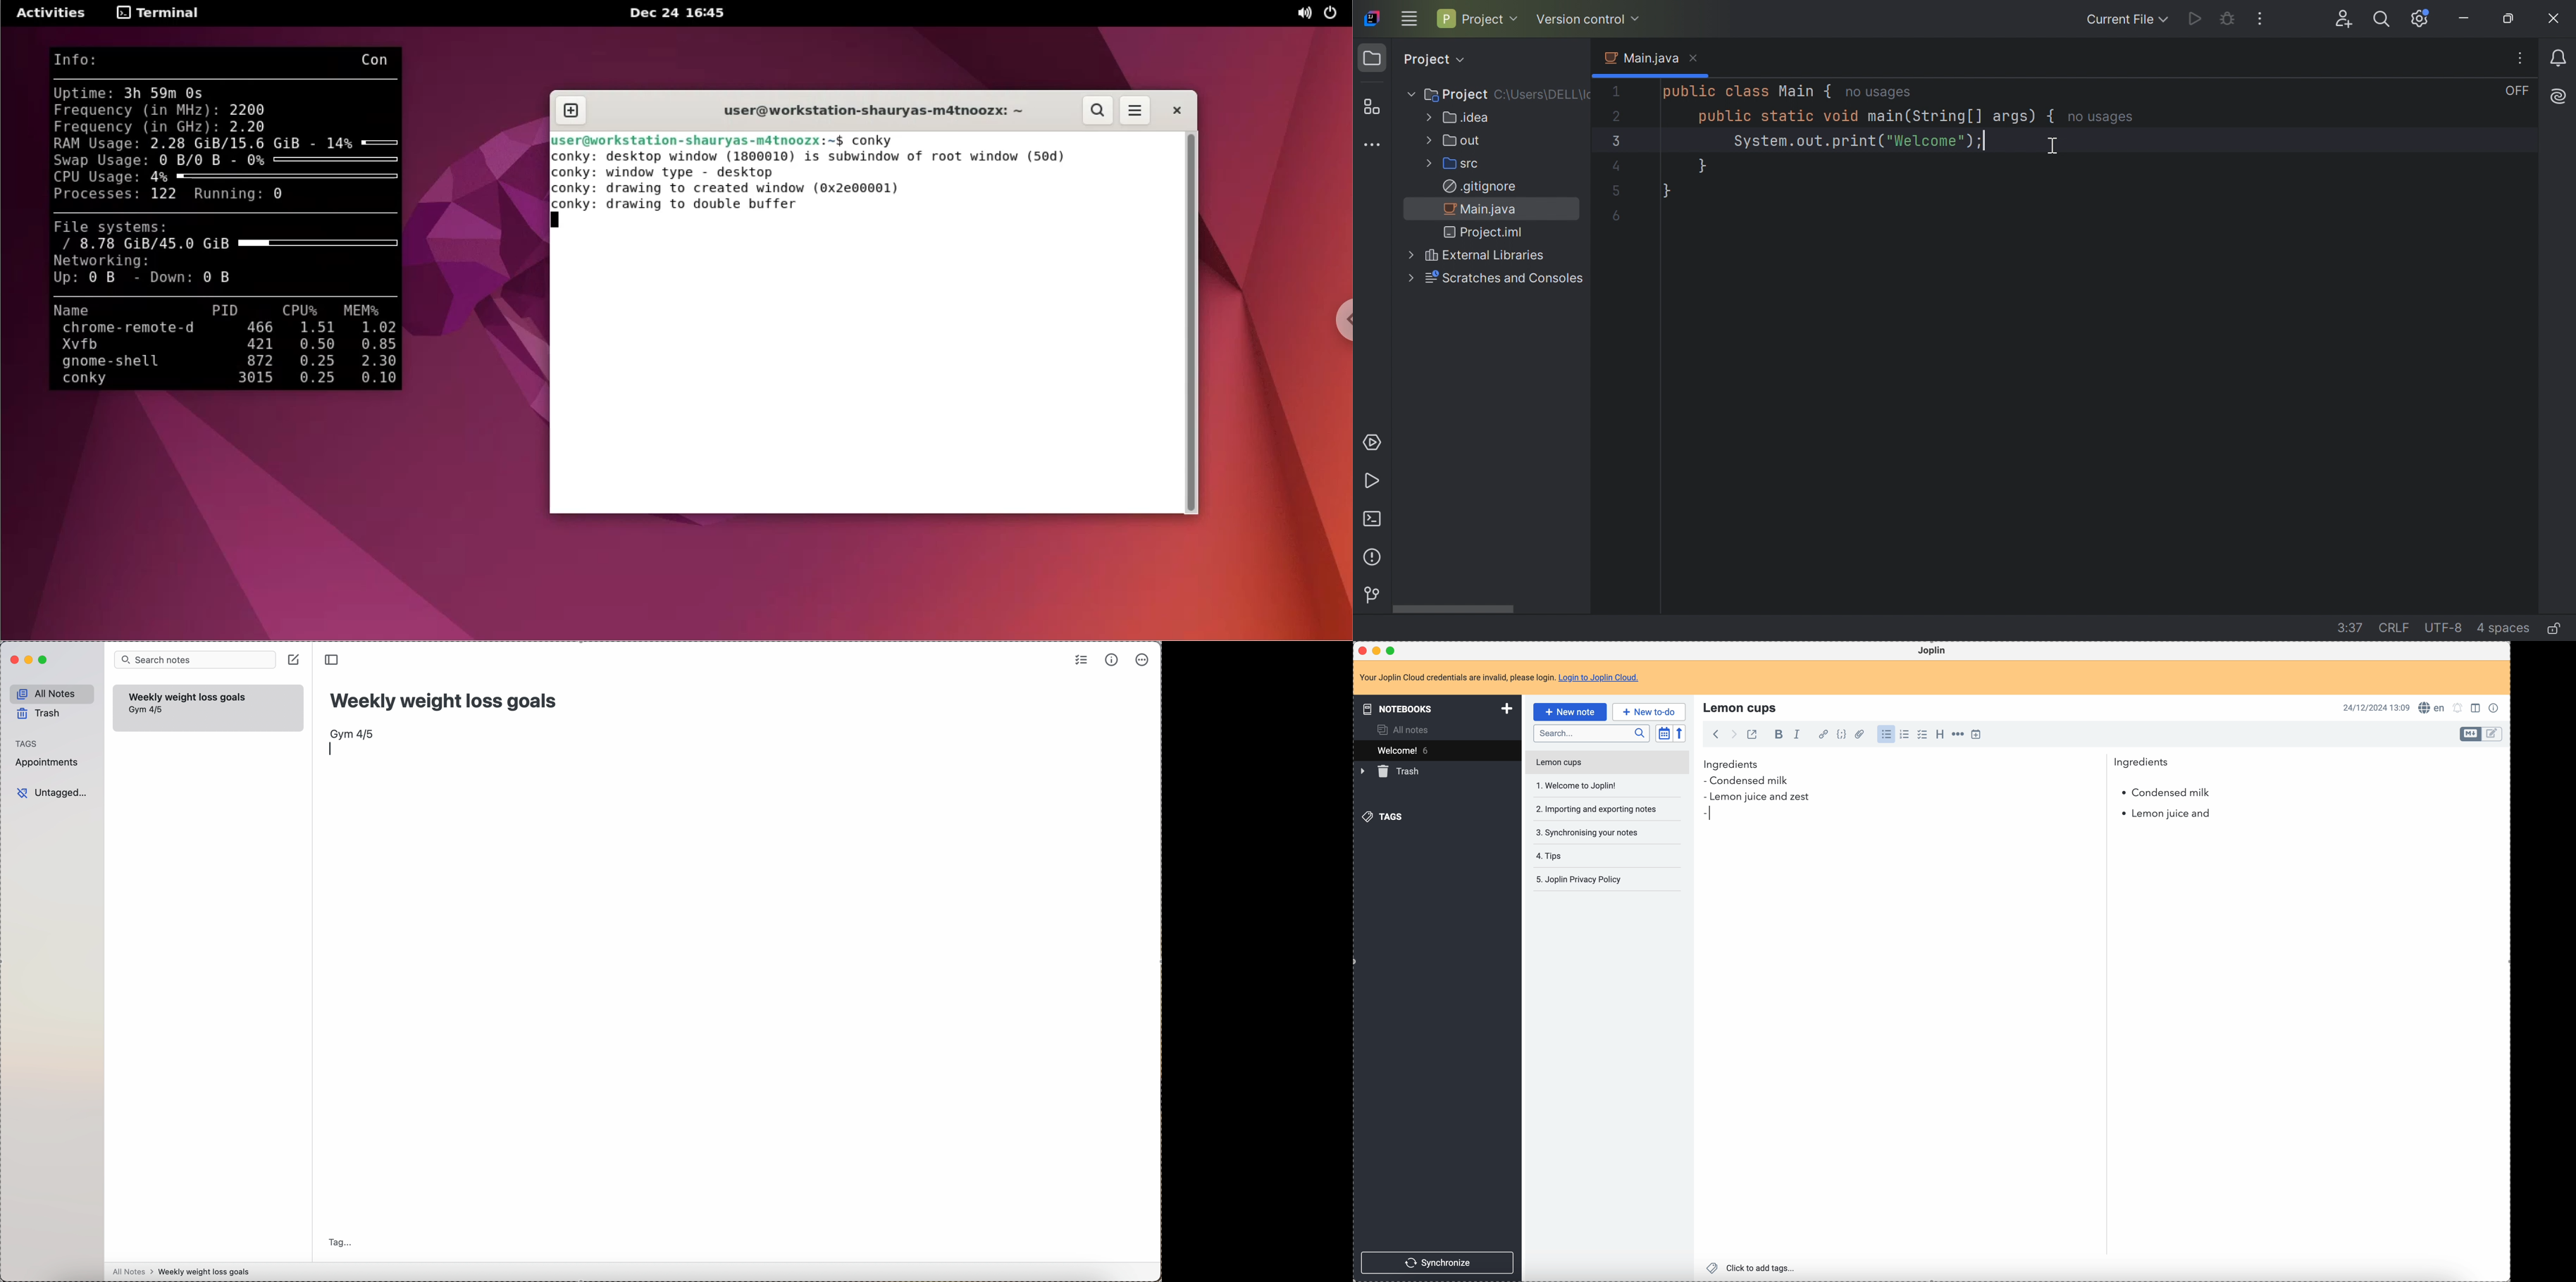 This screenshot has height=1288, width=2576. What do you see at coordinates (1391, 772) in the screenshot?
I see `trash` at bounding box center [1391, 772].